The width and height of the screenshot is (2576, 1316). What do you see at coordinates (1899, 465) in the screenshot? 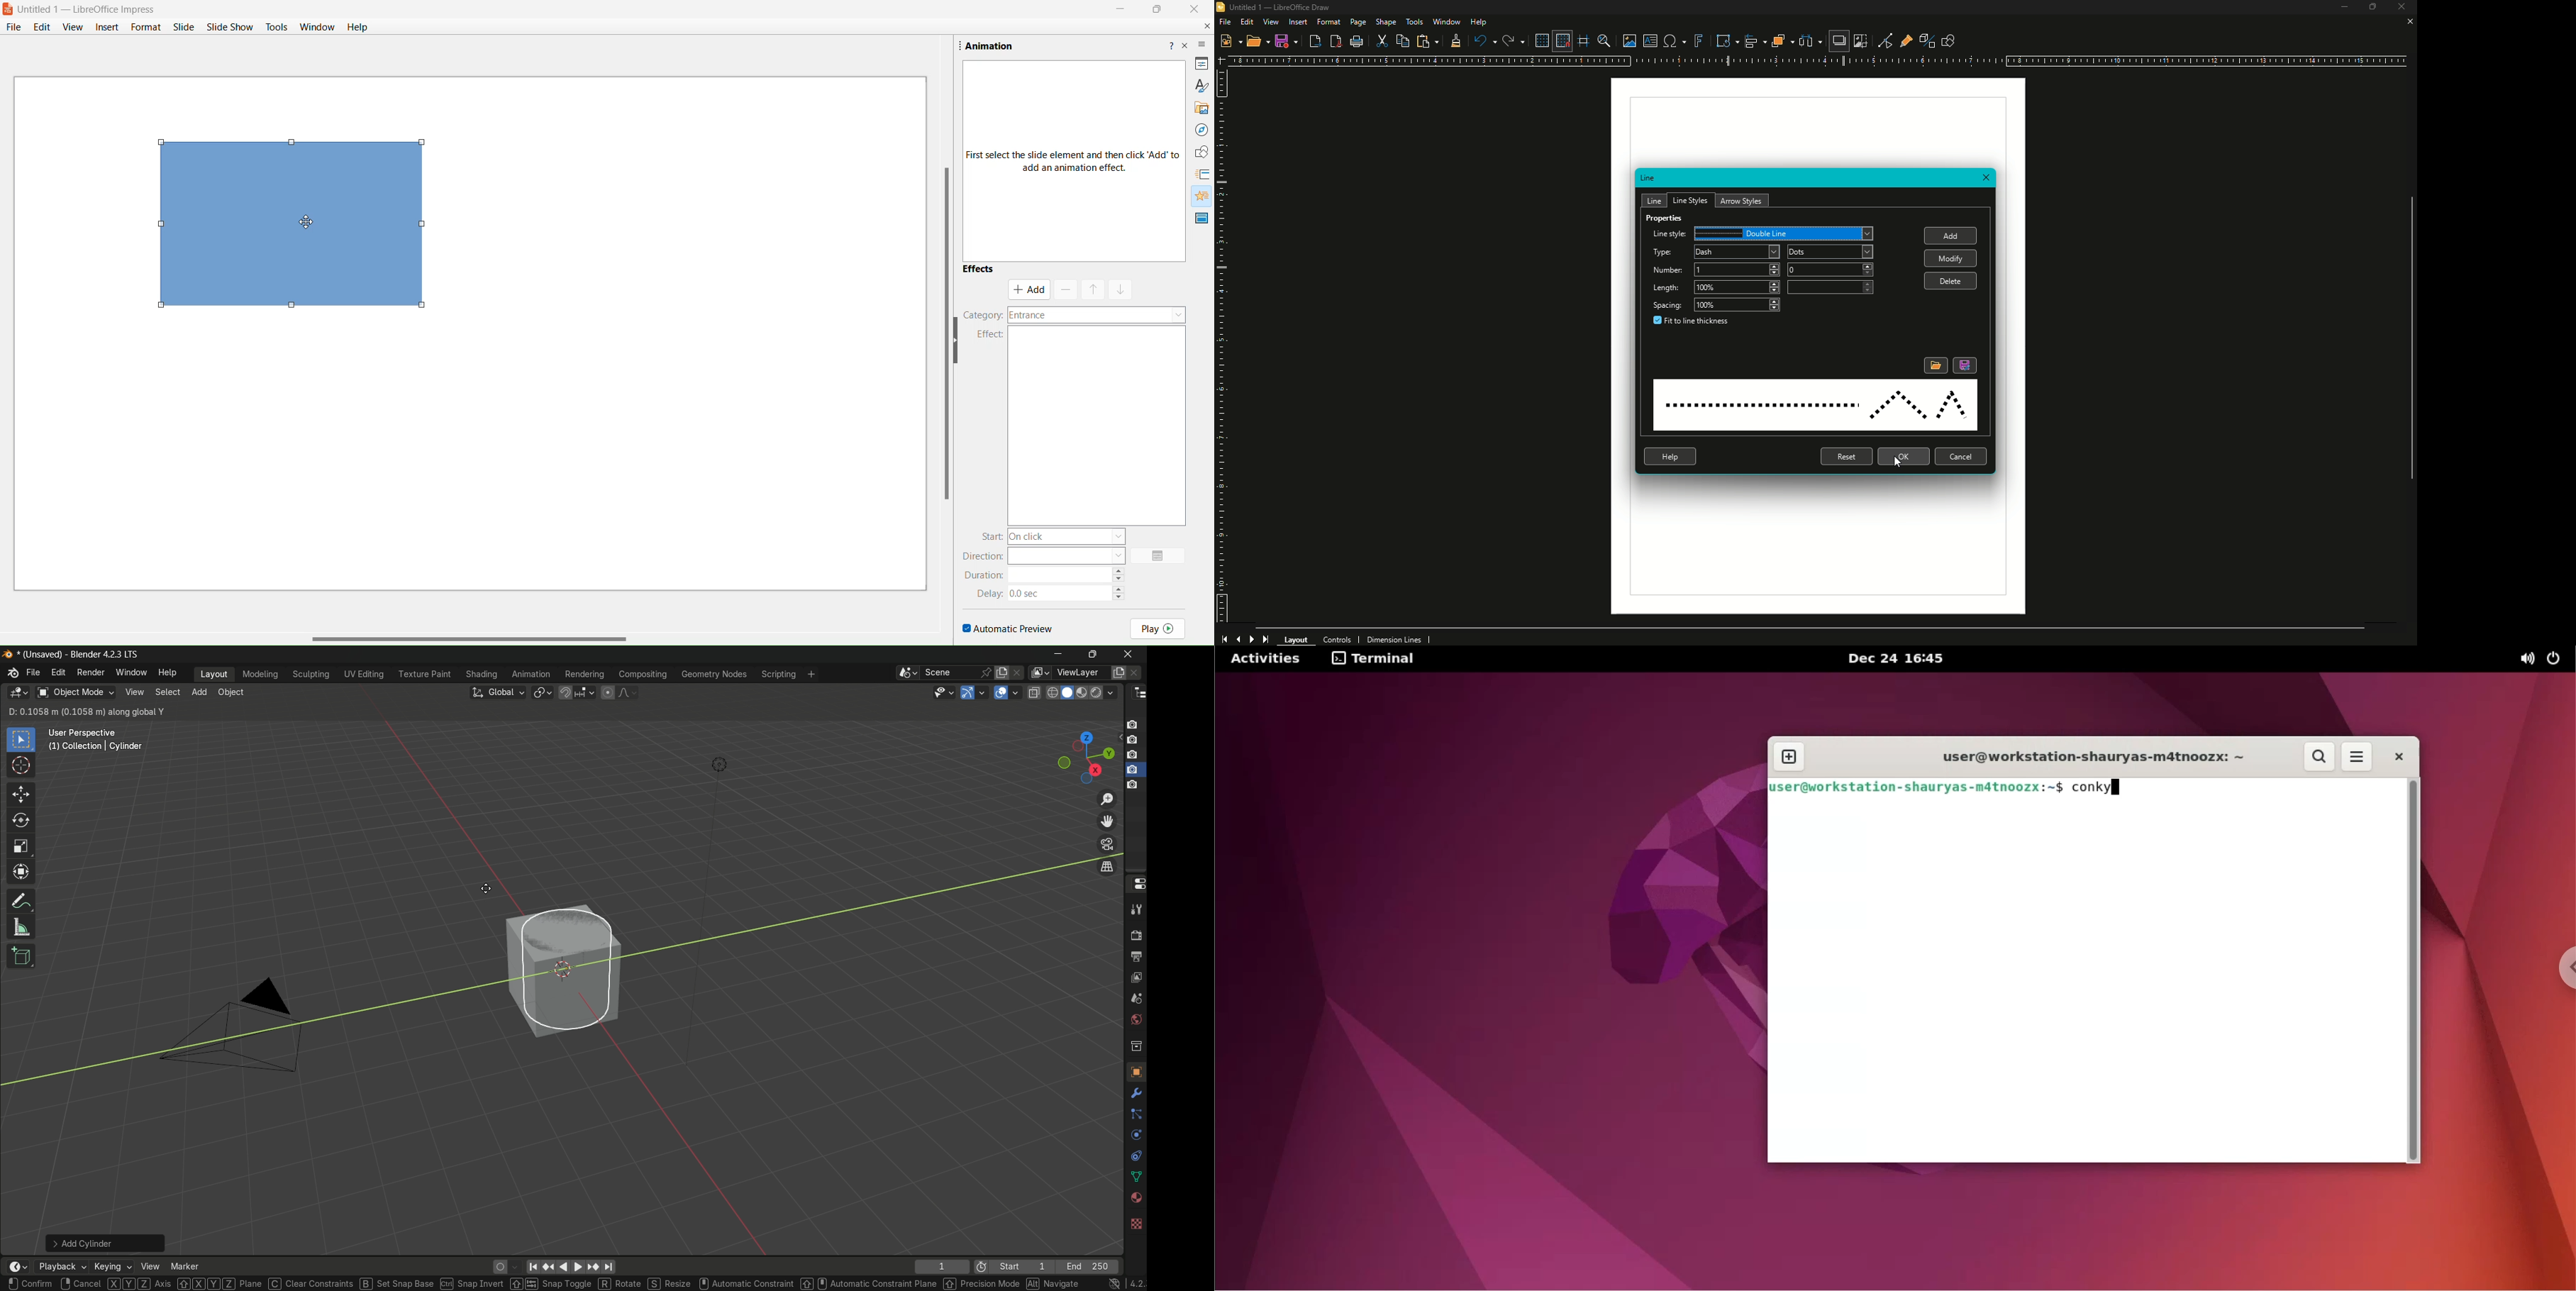
I see `Cursor` at bounding box center [1899, 465].